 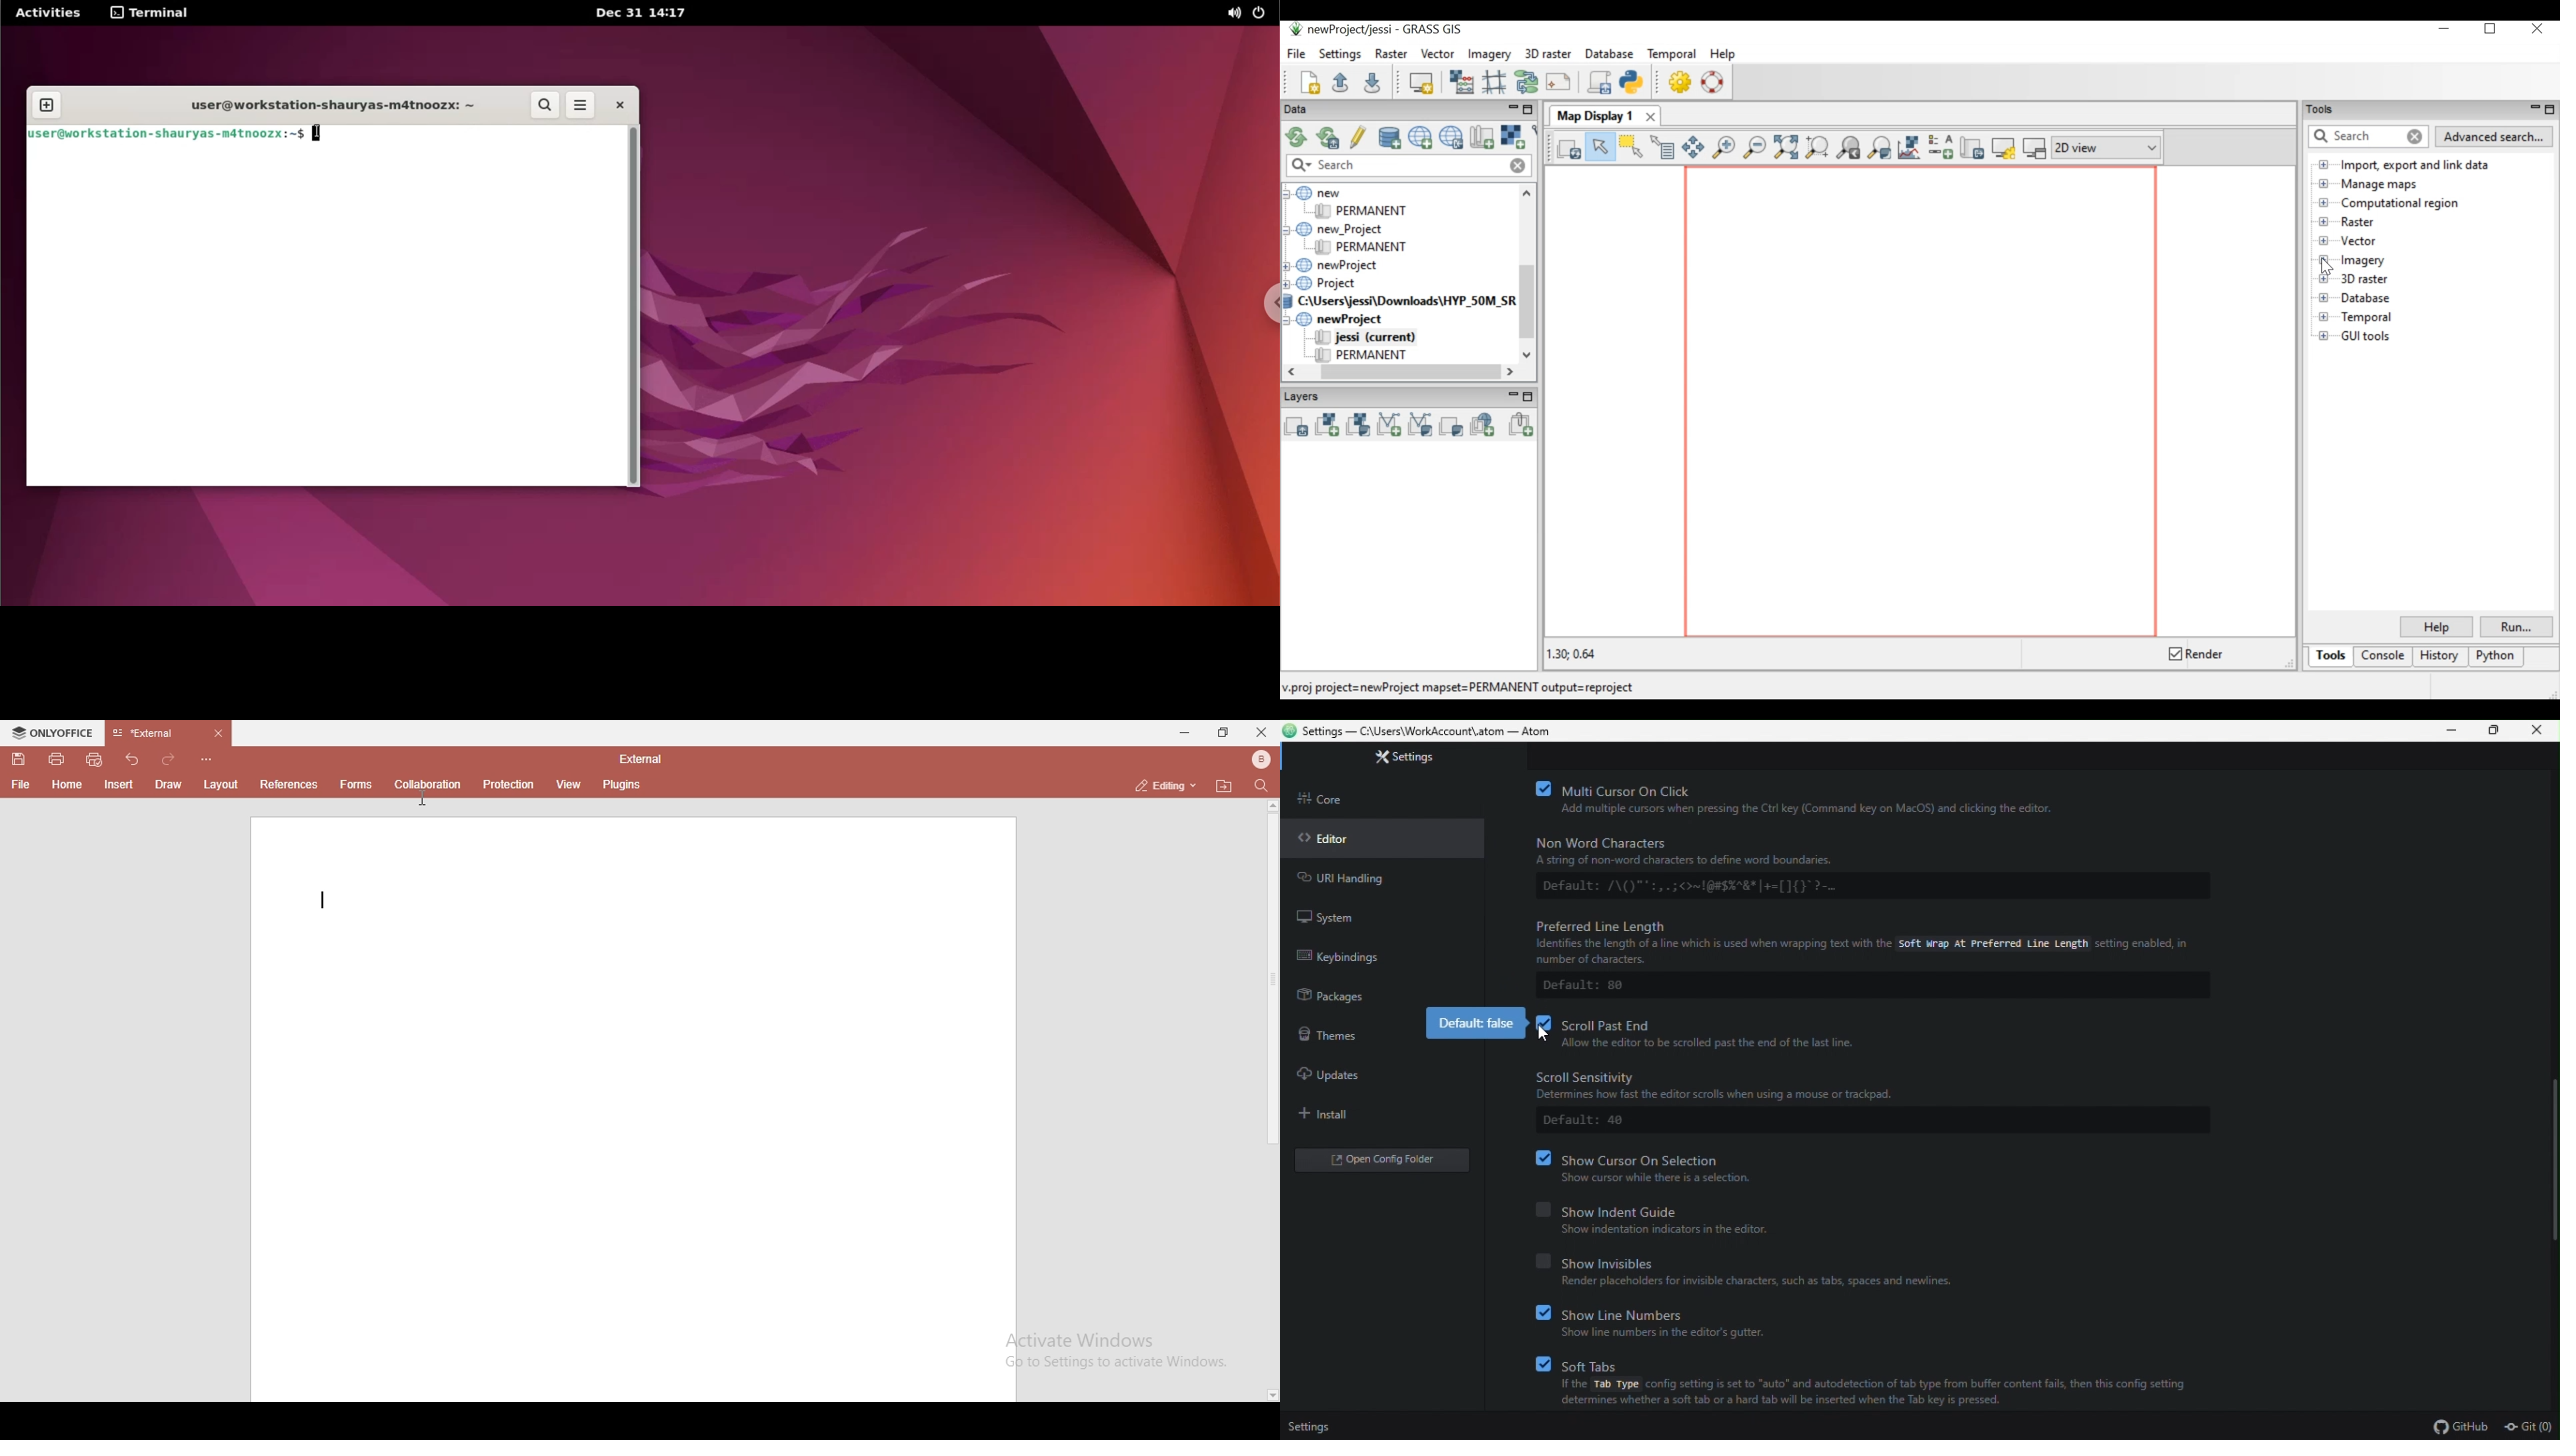 What do you see at coordinates (171, 733) in the screenshot?
I see `file tab name` at bounding box center [171, 733].